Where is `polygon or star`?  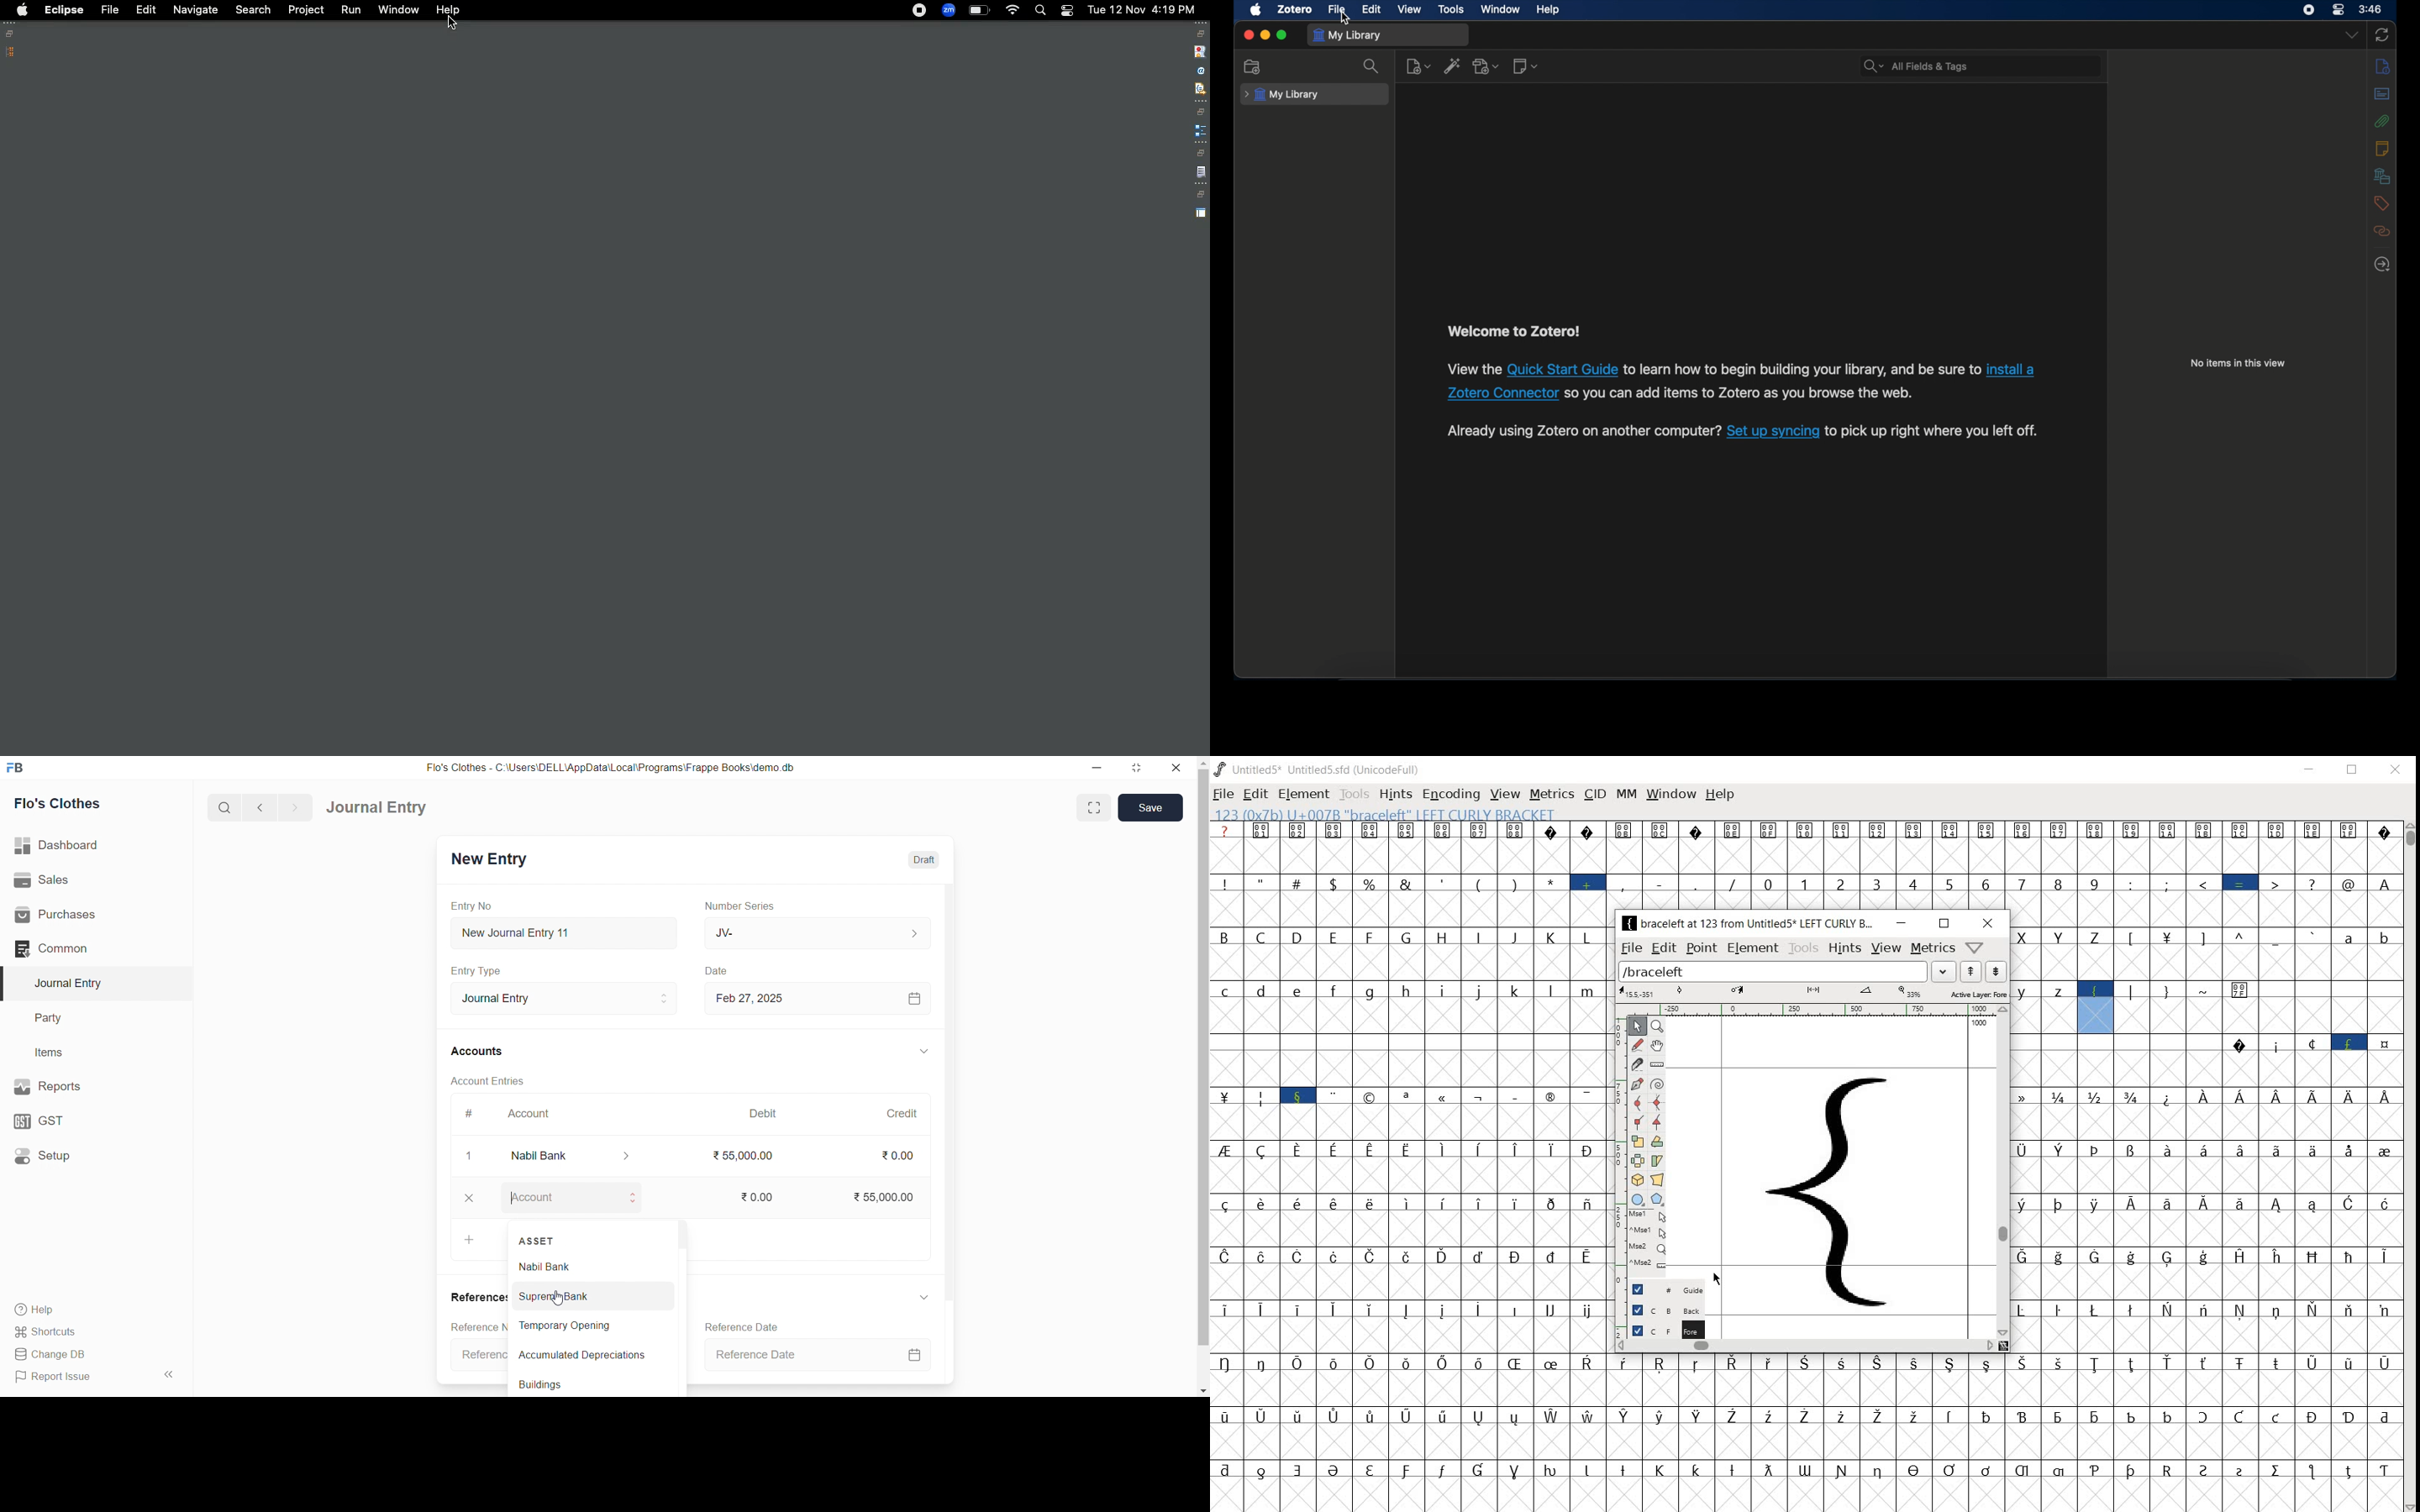 polygon or star is located at coordinates (1658, 1199).